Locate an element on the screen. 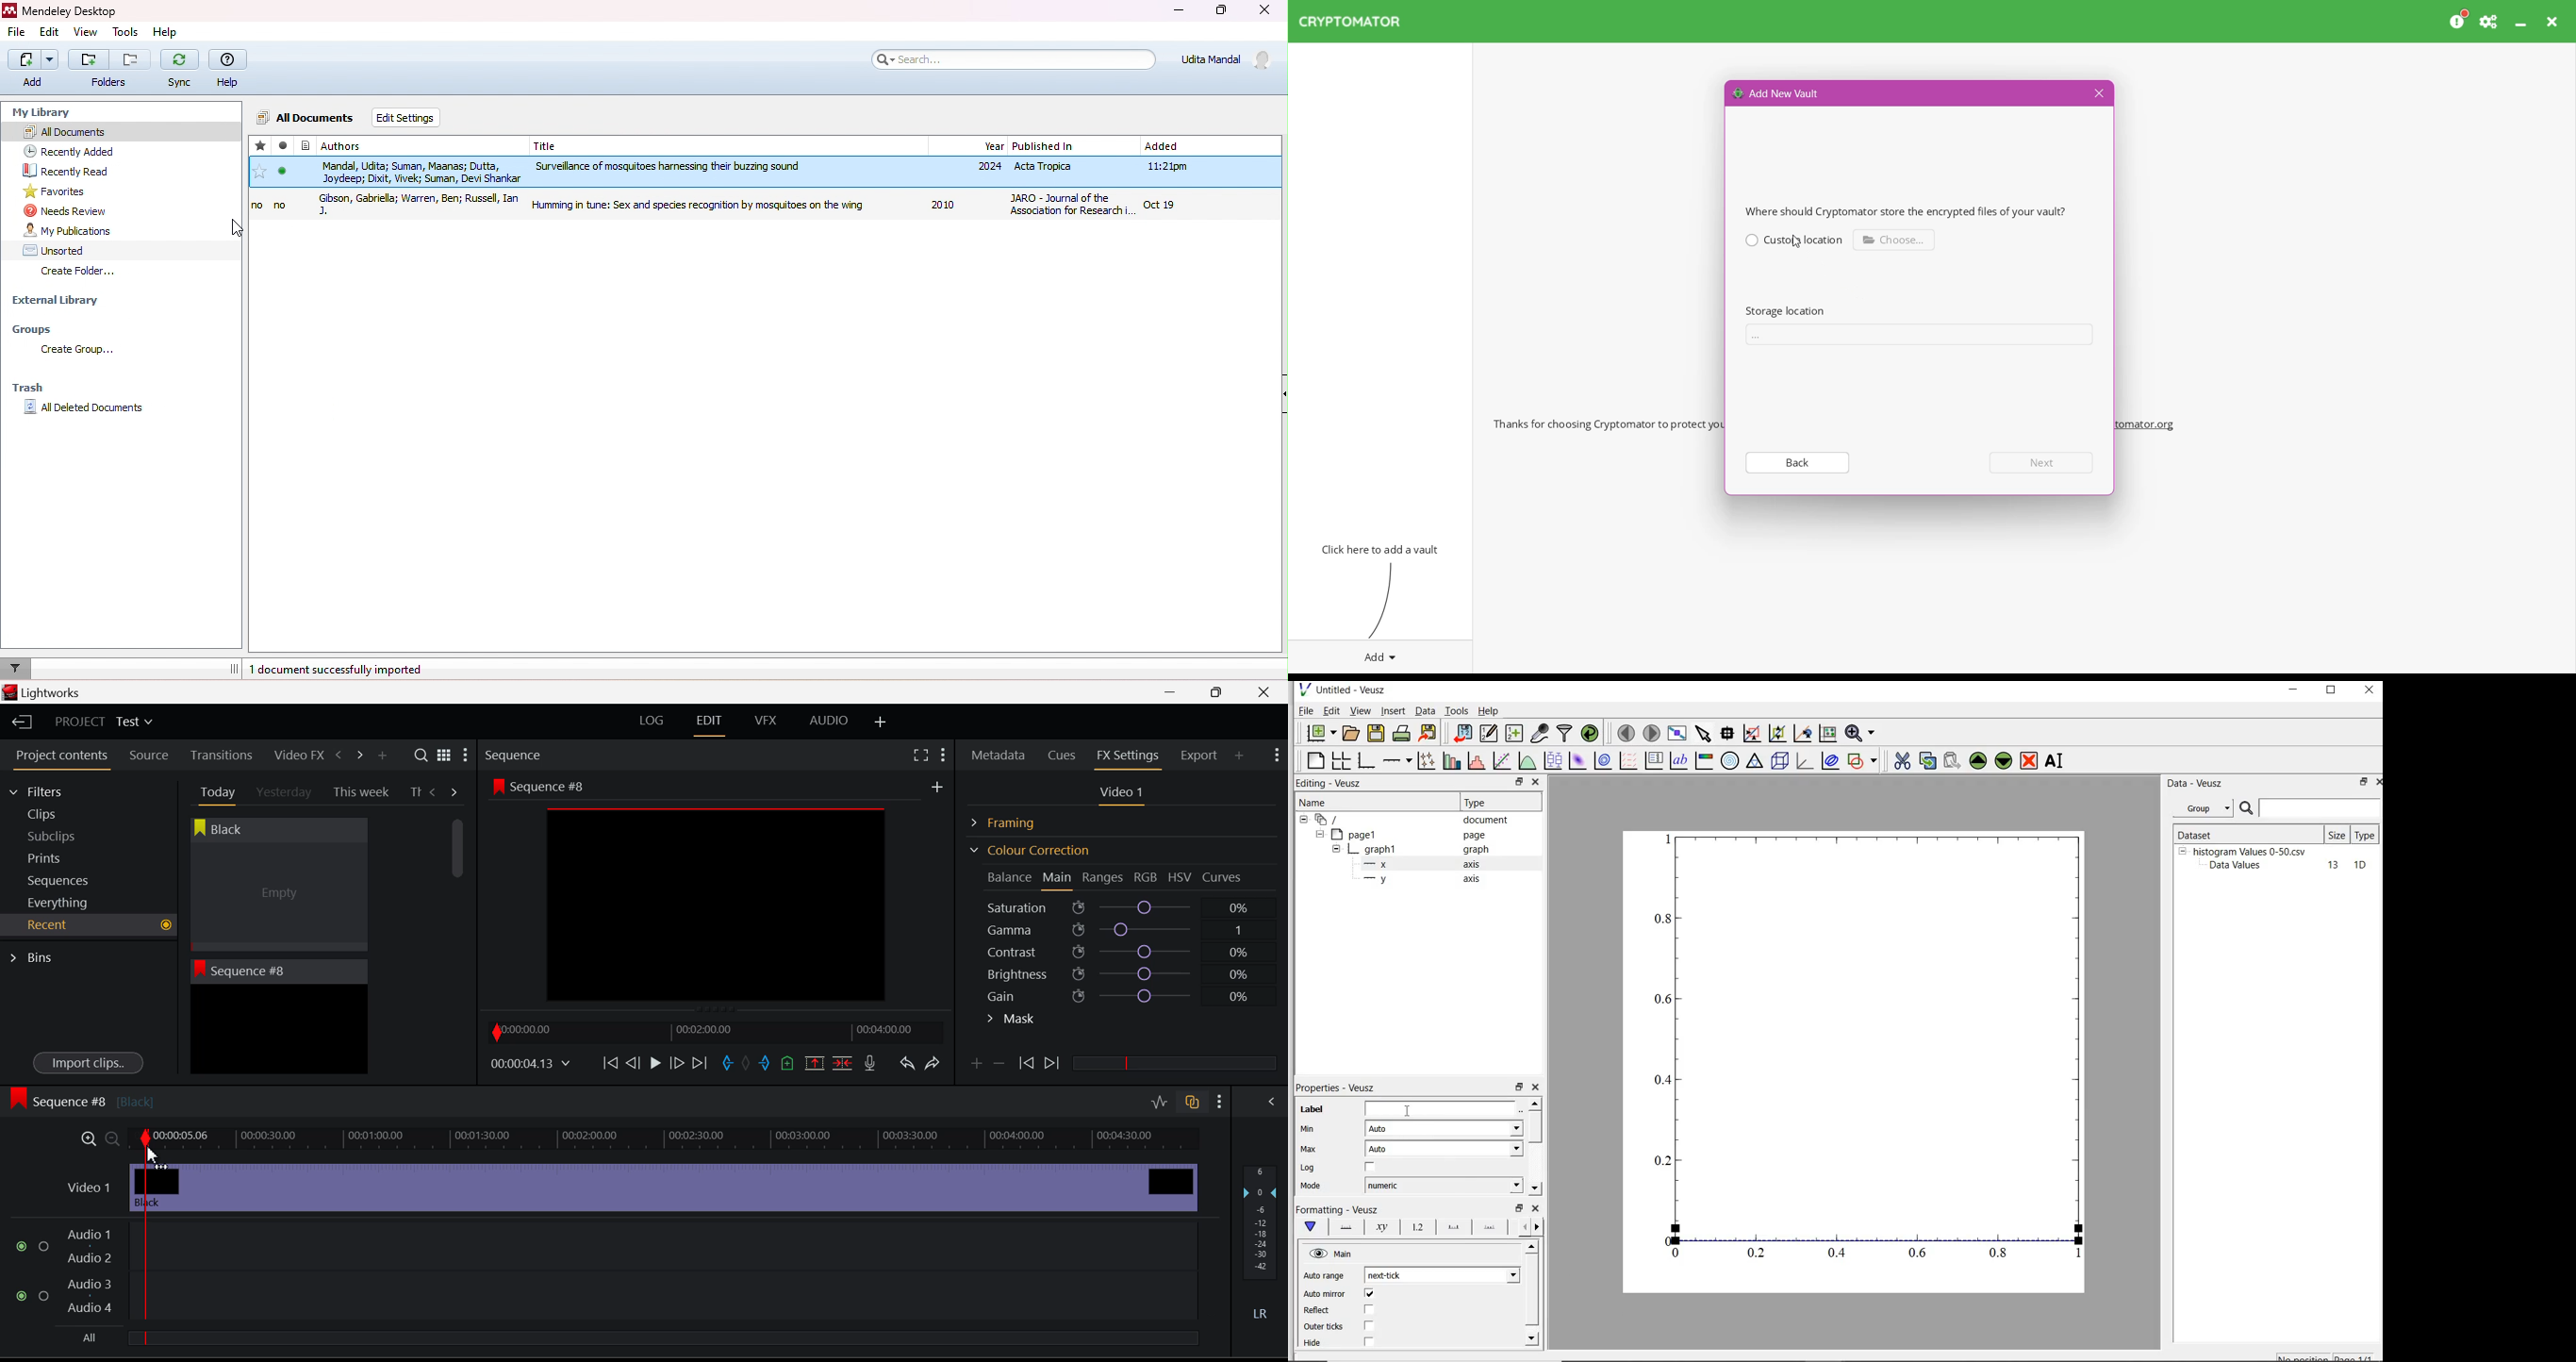  Metadata Panel is located at coordinates (1000, 753).